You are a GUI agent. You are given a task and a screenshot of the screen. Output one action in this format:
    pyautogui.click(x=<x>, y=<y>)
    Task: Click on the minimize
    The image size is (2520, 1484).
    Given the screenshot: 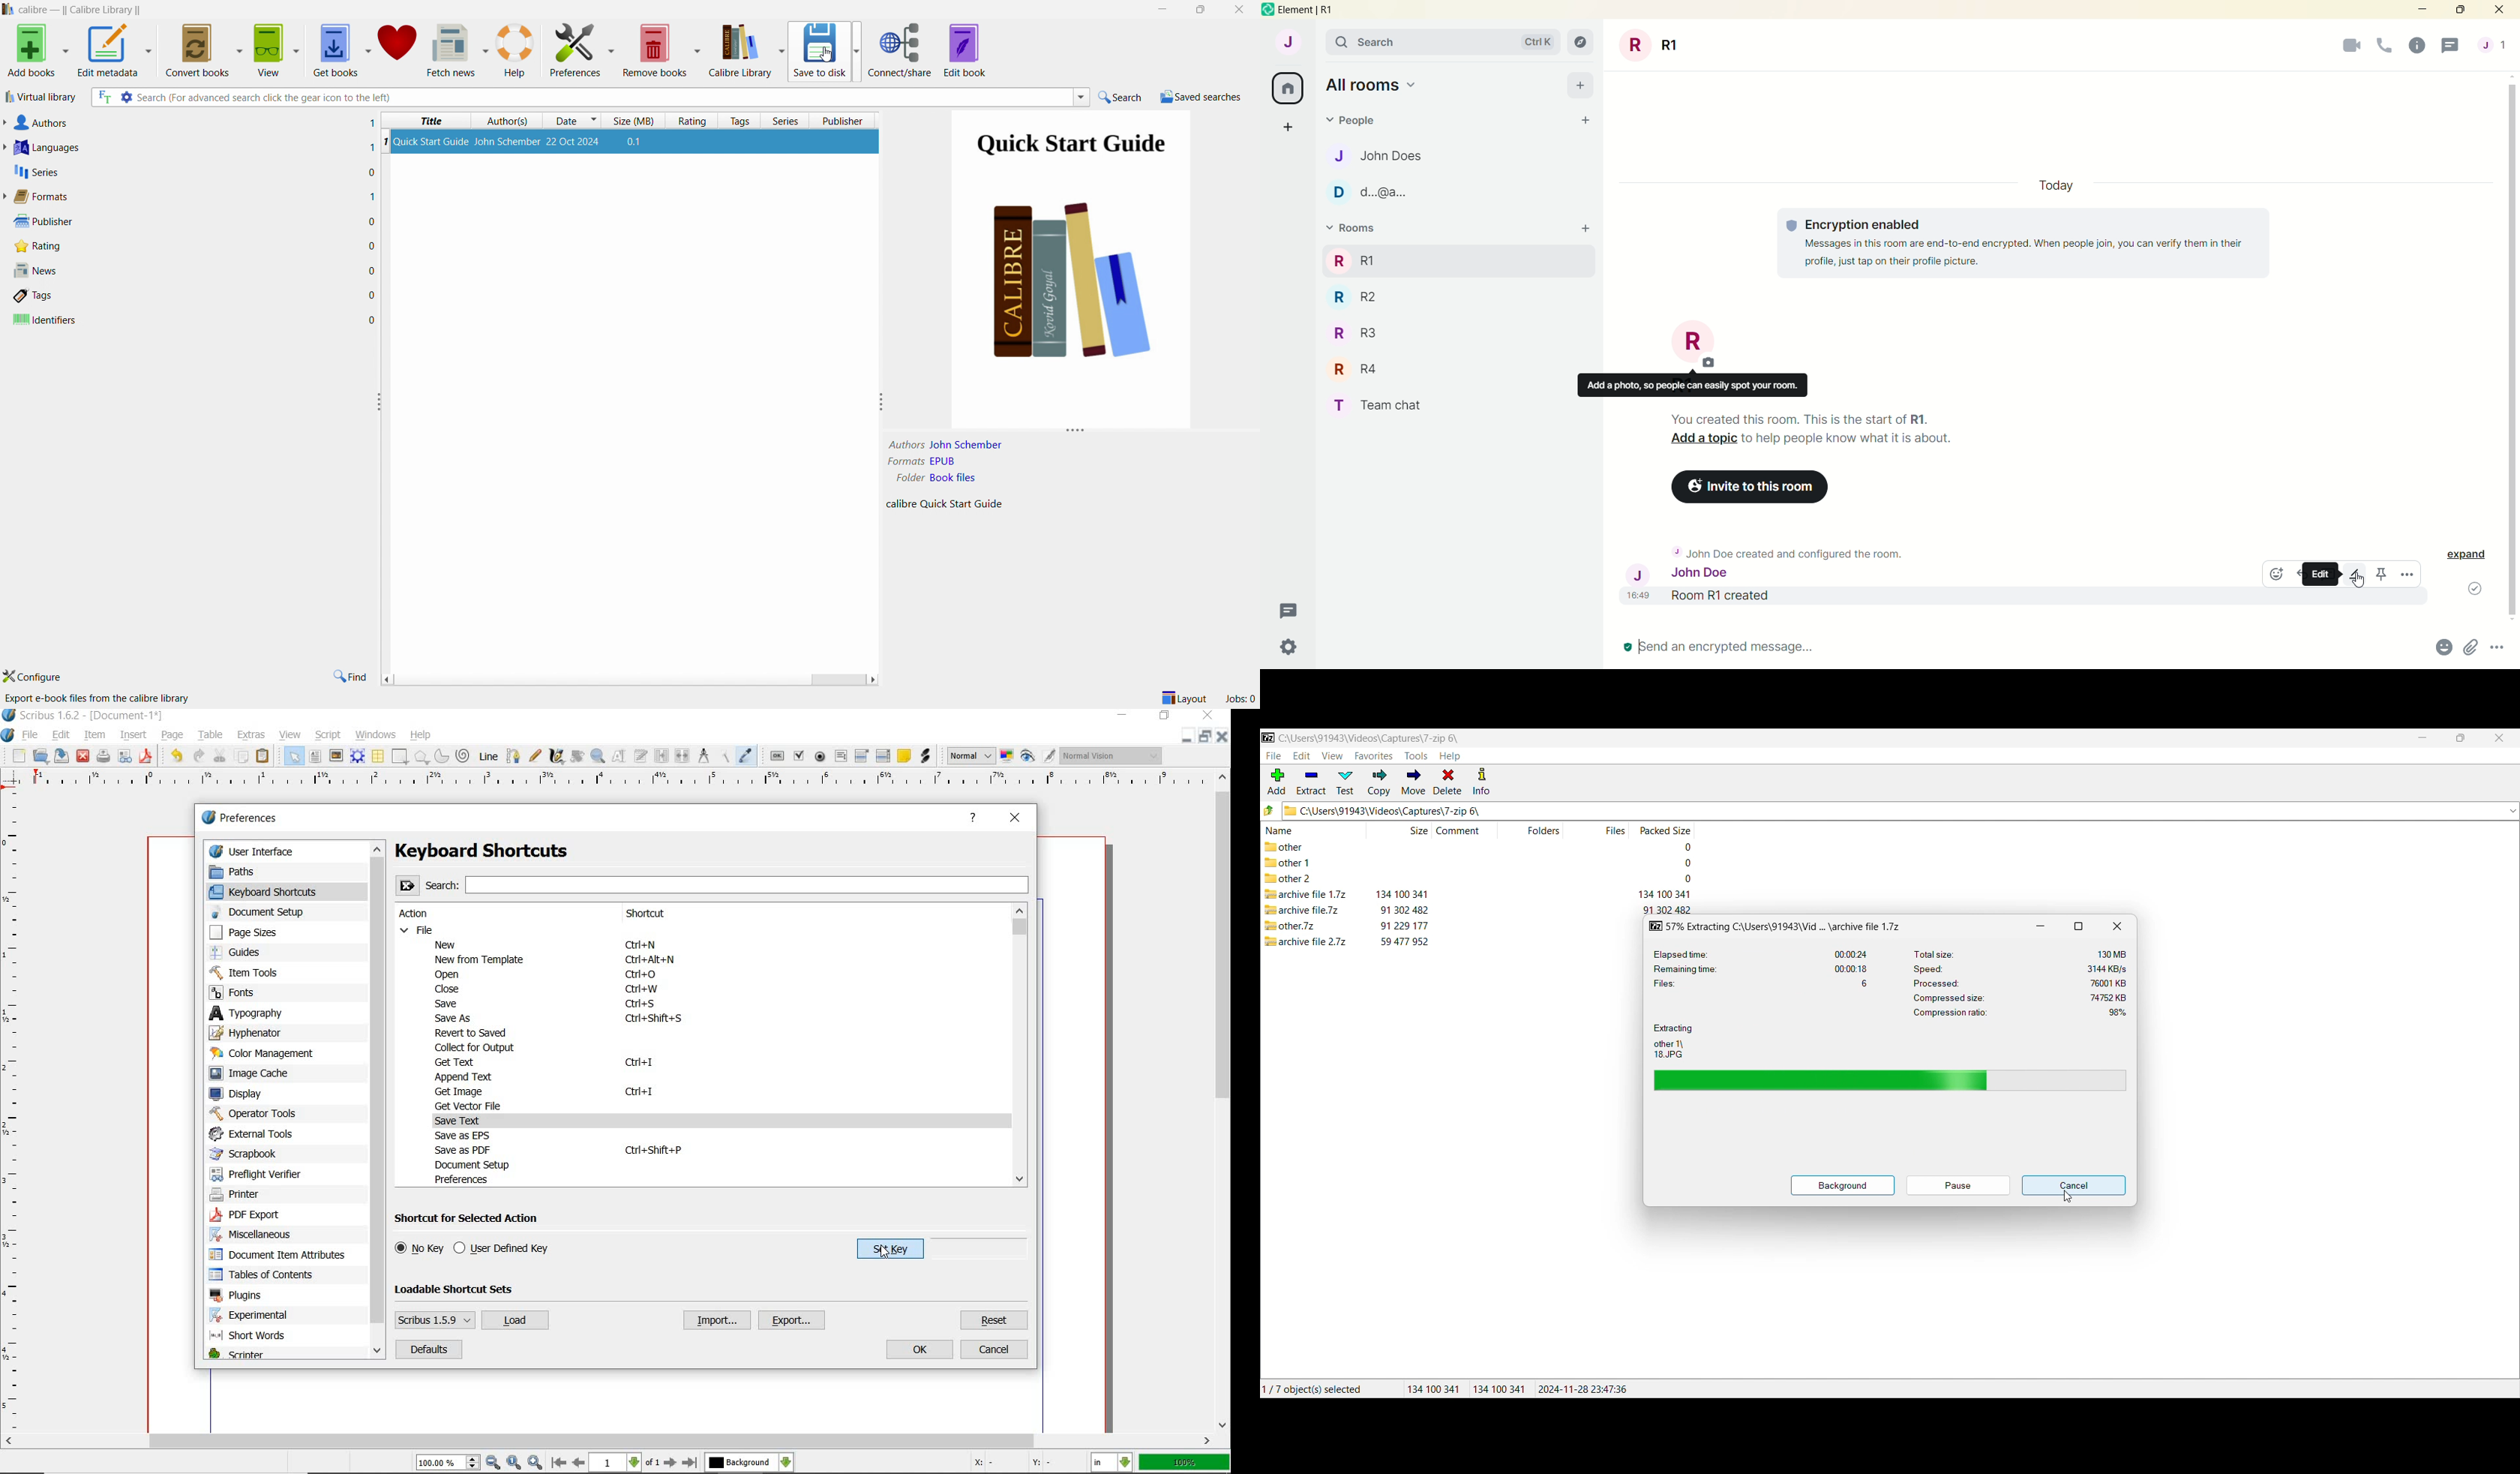 What is the action you would take?
    pyautogui.click(x=2420, y=11)
    